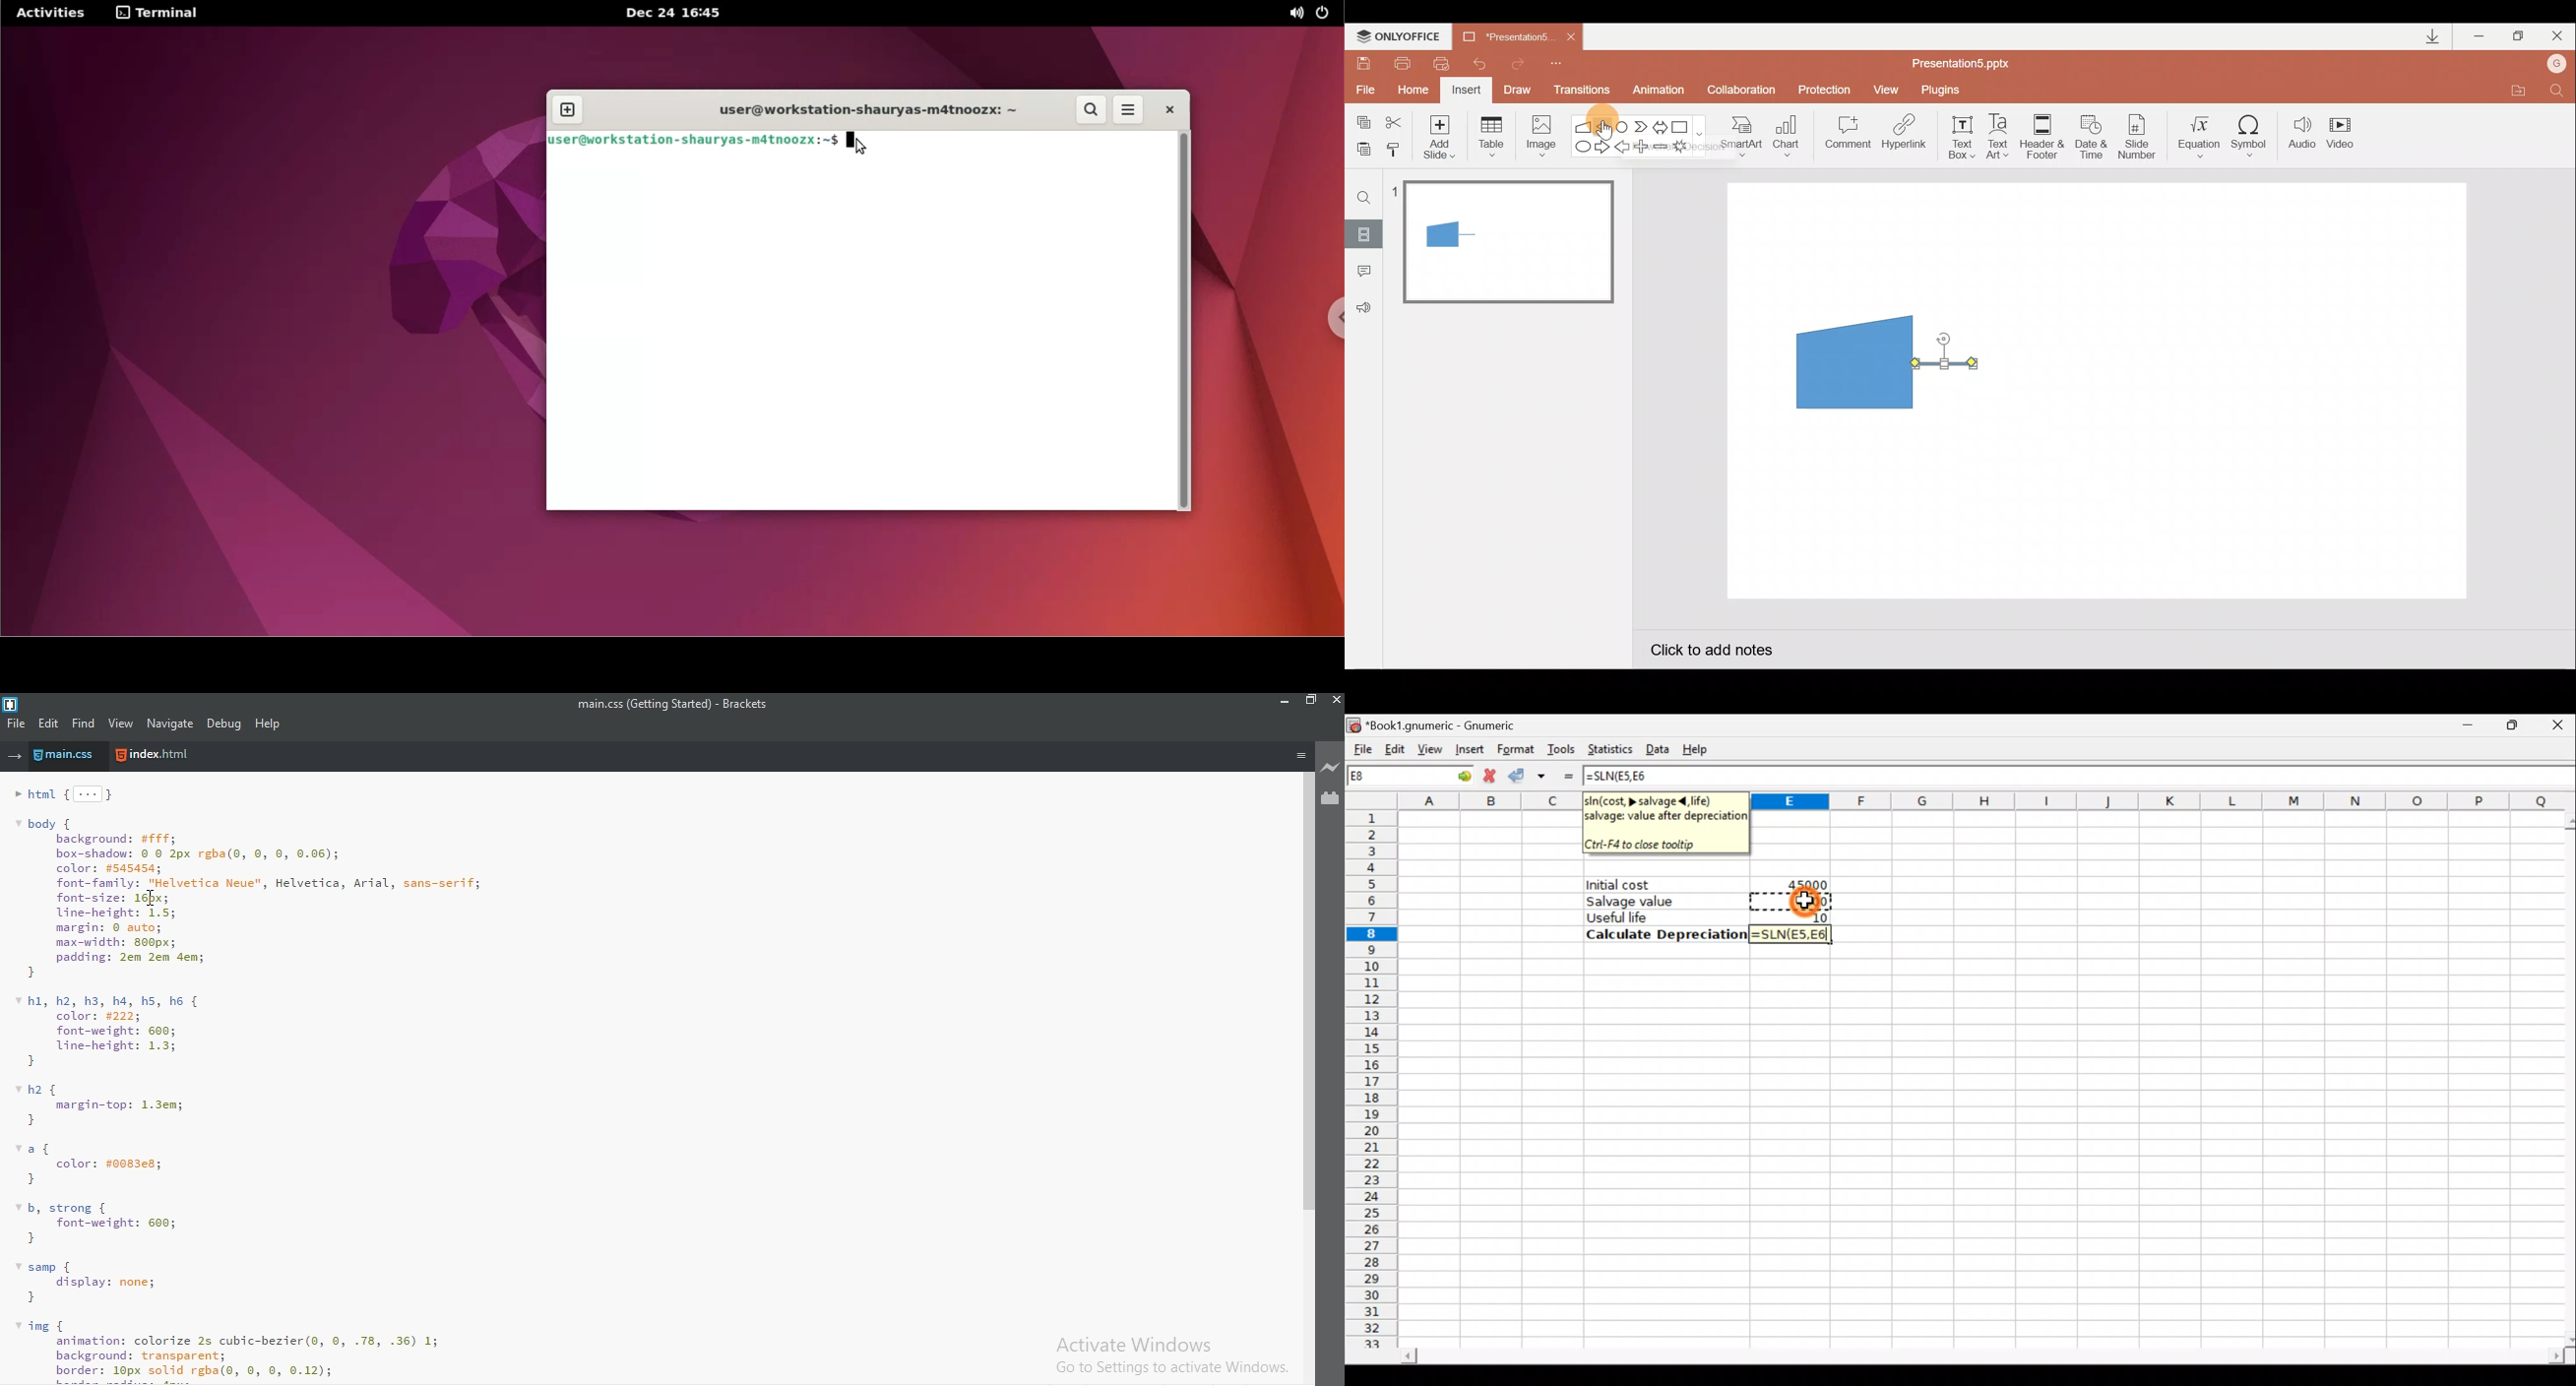 This screenshot has width=2576, height=1400. What do you see at coordinates (1300, 755) in the screenshot?
I see `menu` at bounding box center [1300, 755].